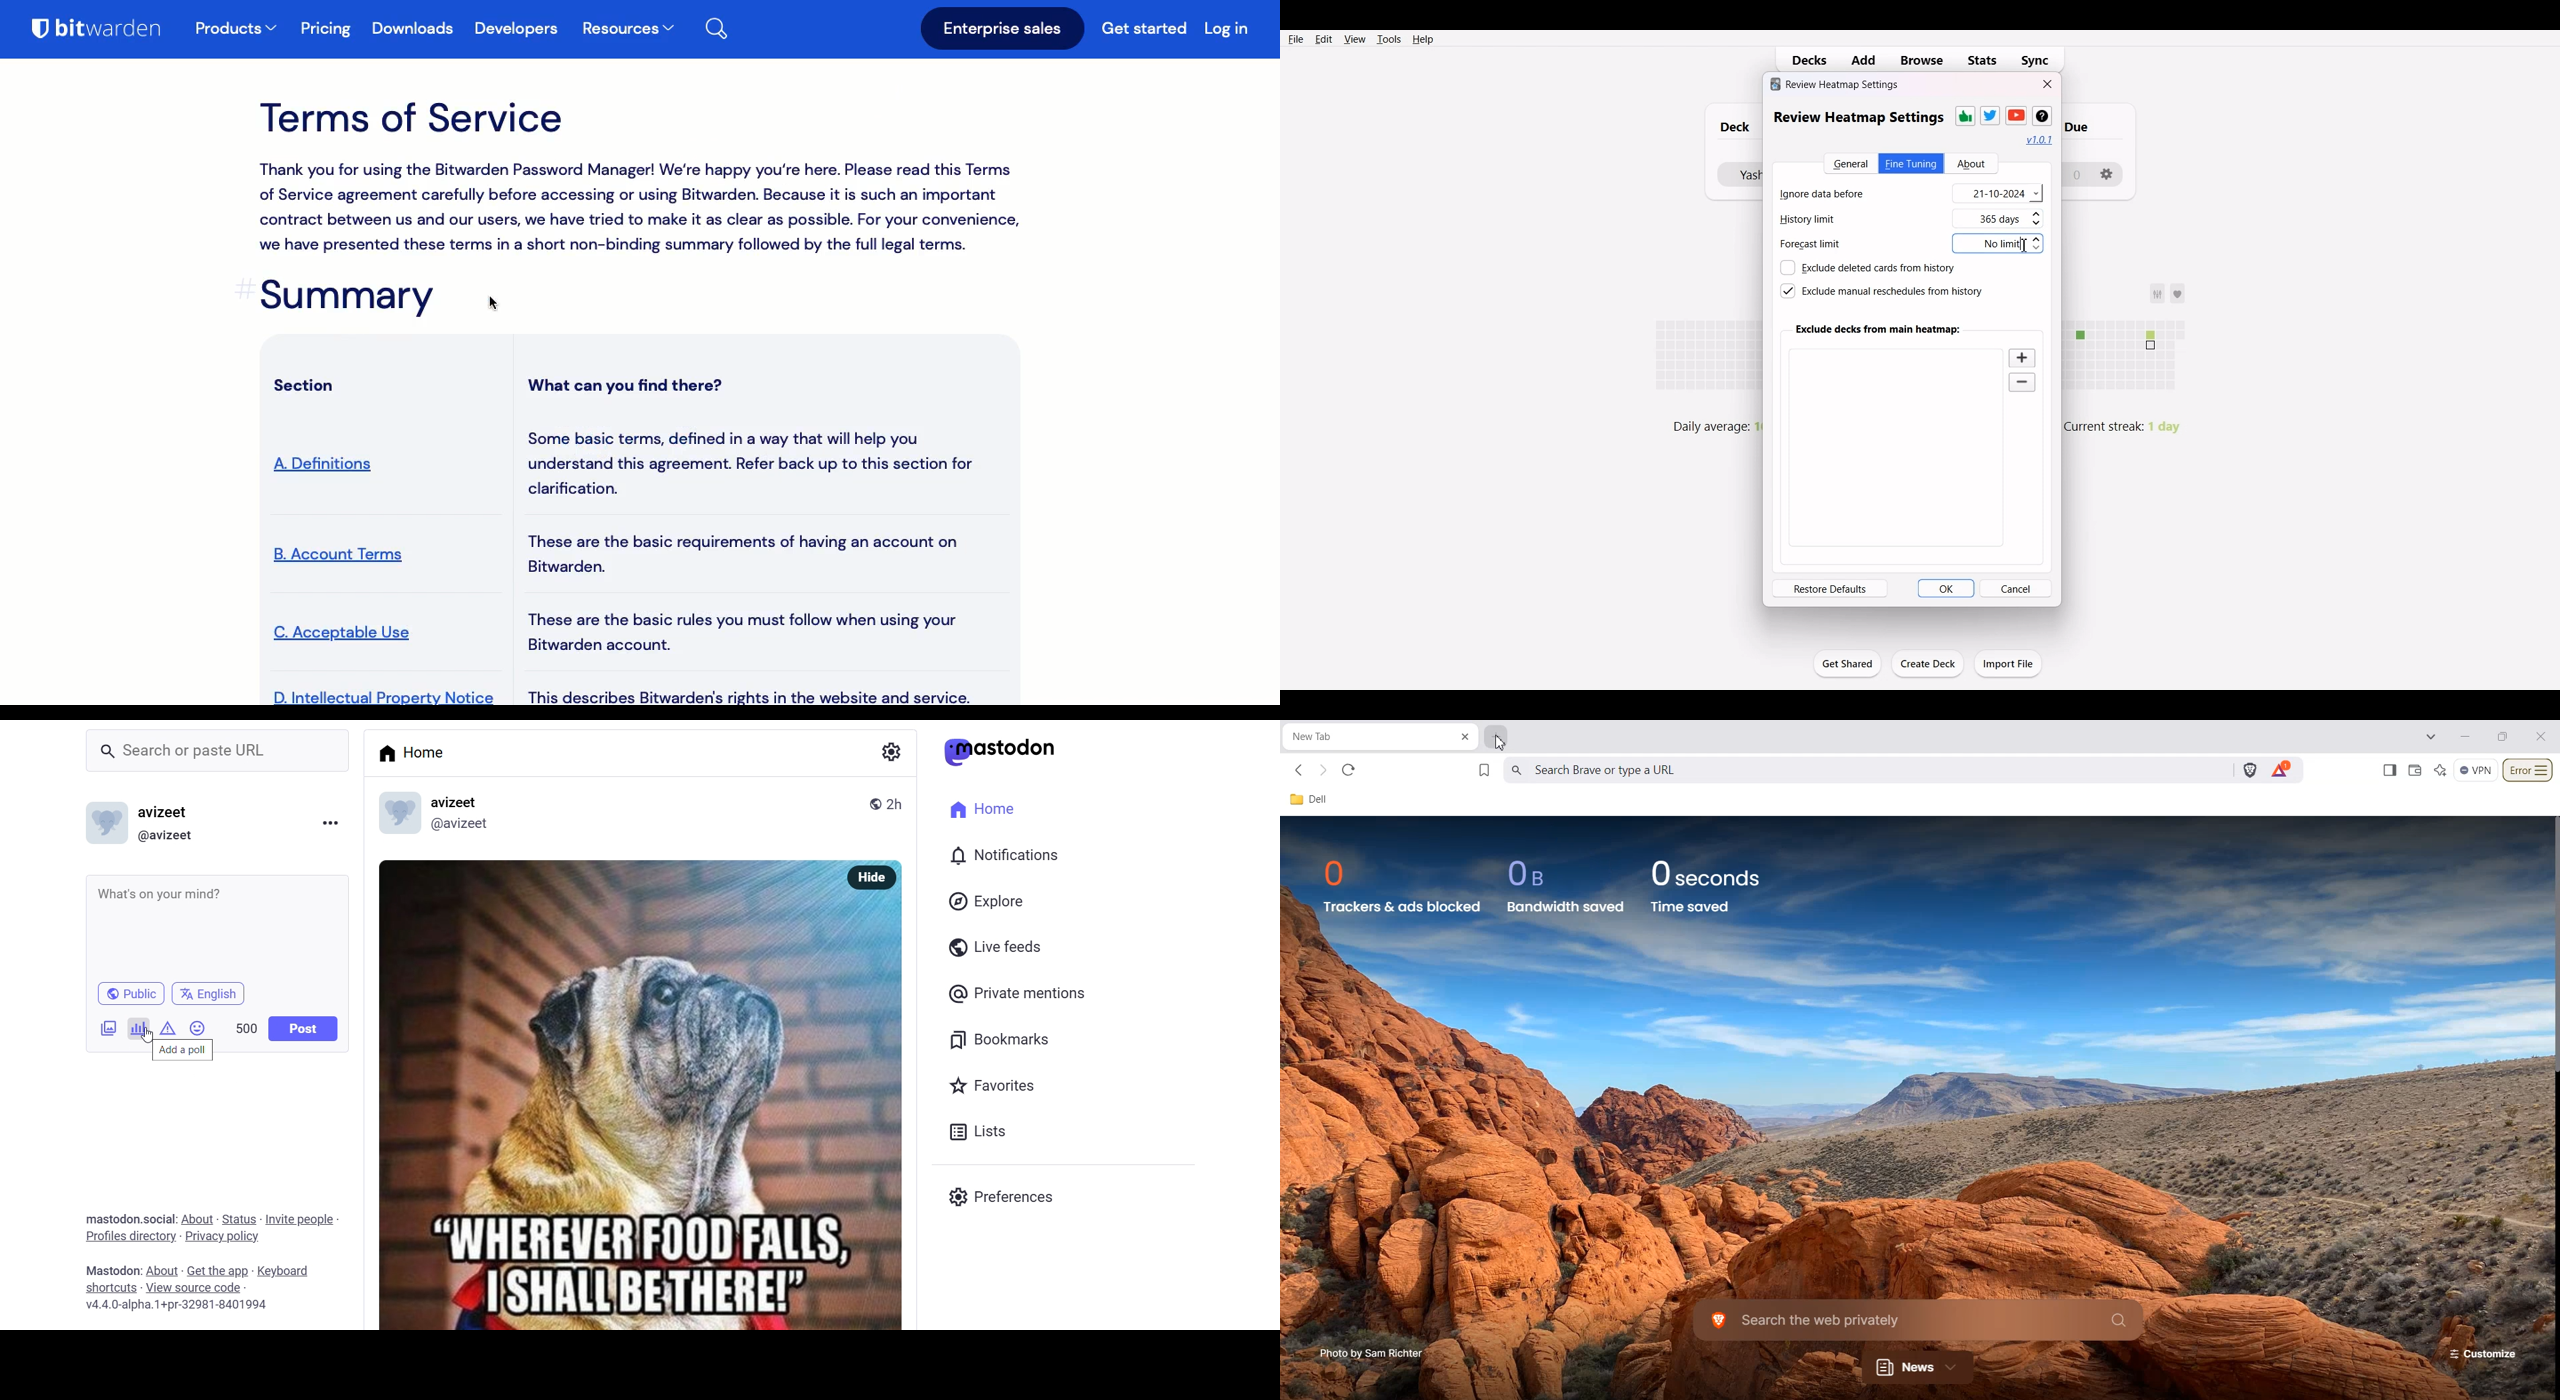  What do you see at coordinates (990, 1088) in the screenshot?
I see `favorite` at bounding box center [990, 1088].